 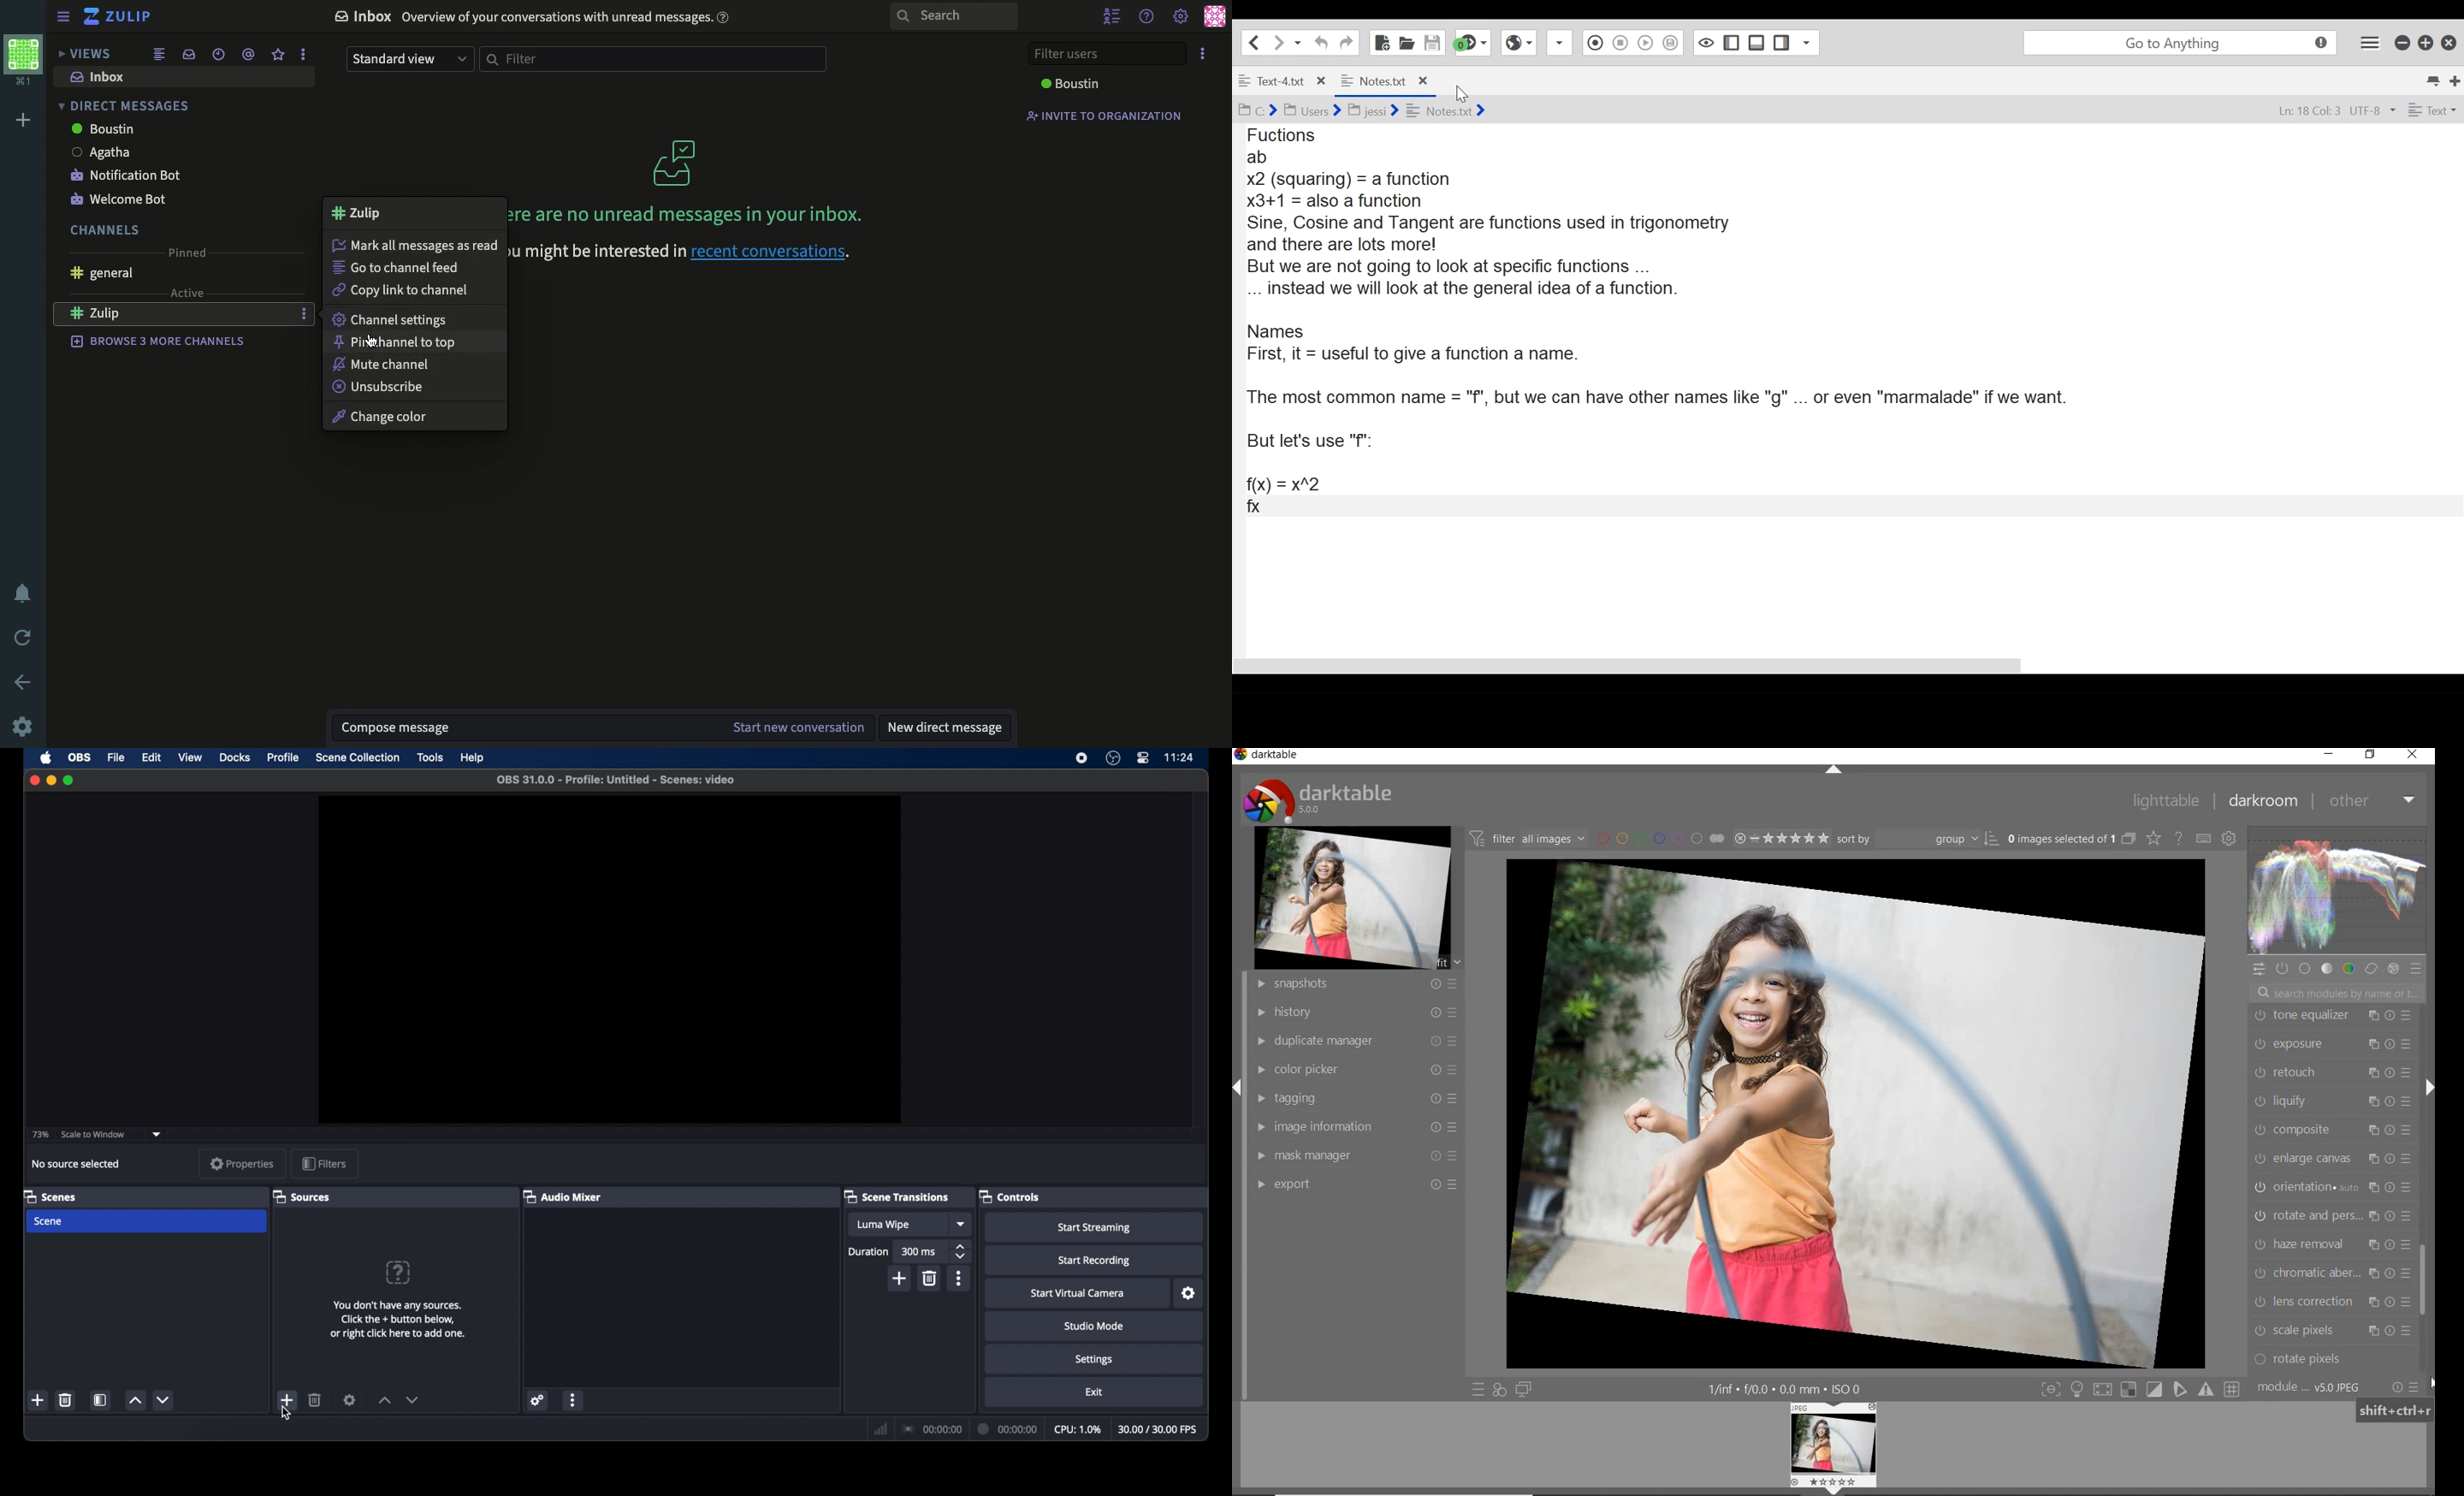 What do you see at coordinates (117, 758) in the screenshot?
I see `file` at bounding box center [117, 758].